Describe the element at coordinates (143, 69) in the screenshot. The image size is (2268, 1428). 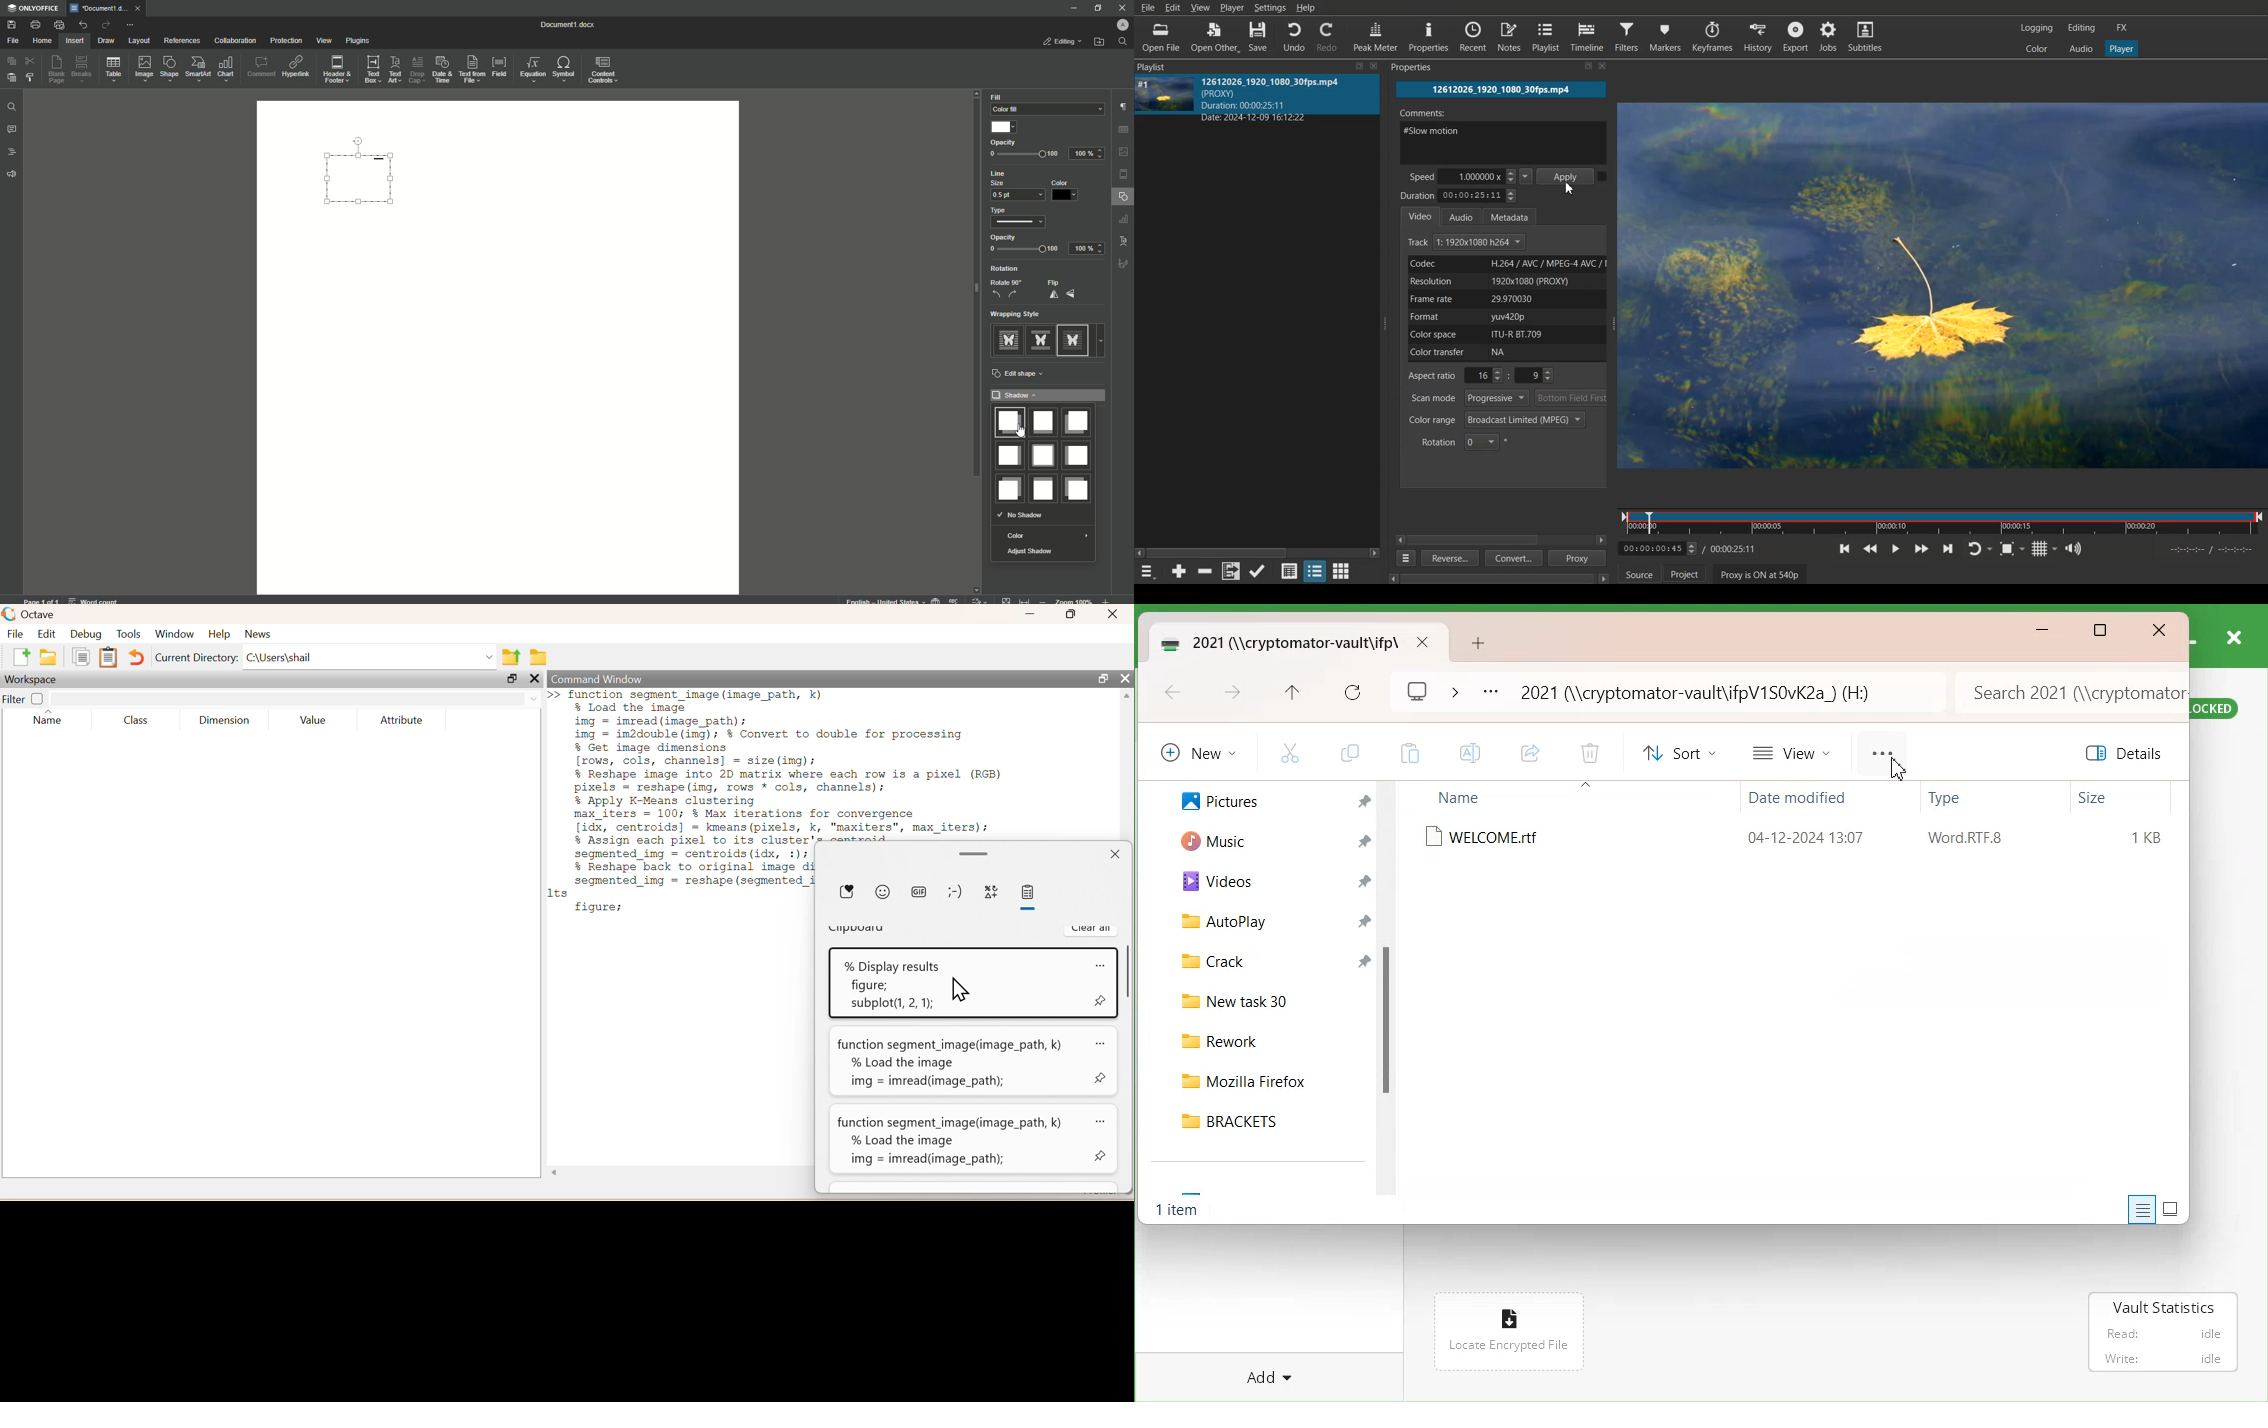
I see `Image` at that location.